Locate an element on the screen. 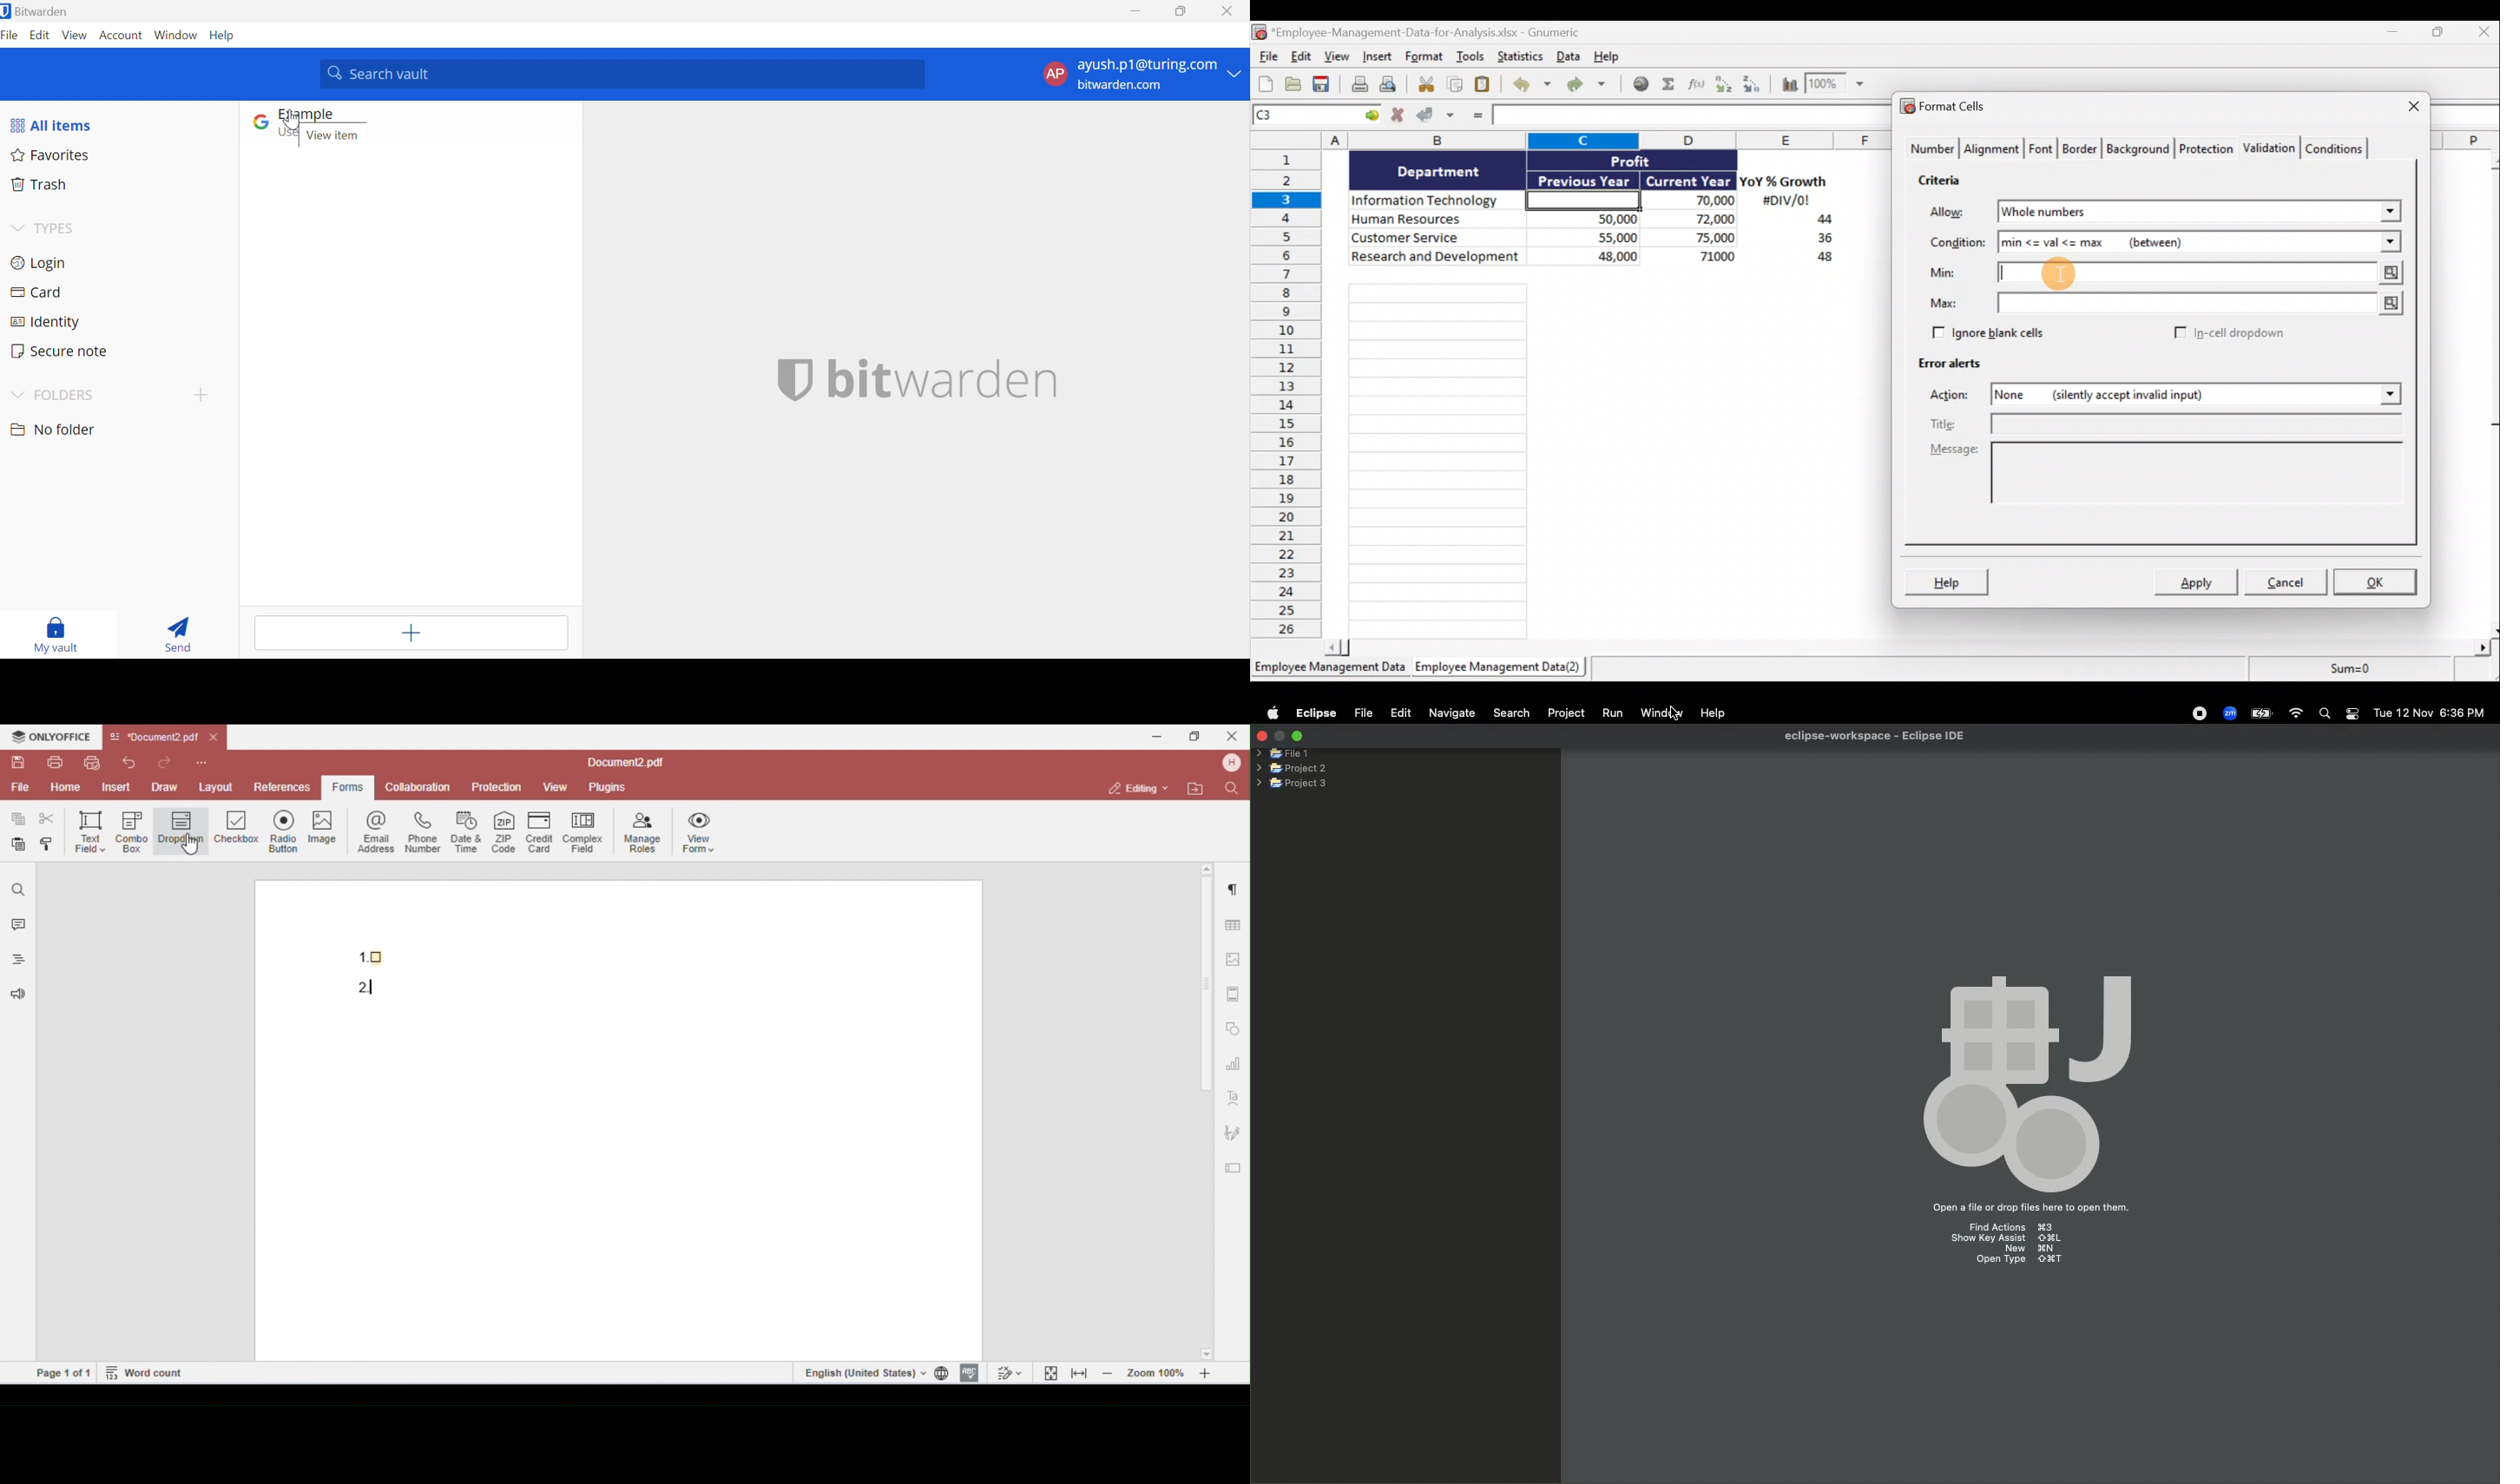  Actions is located at coordinates (1956, 396).